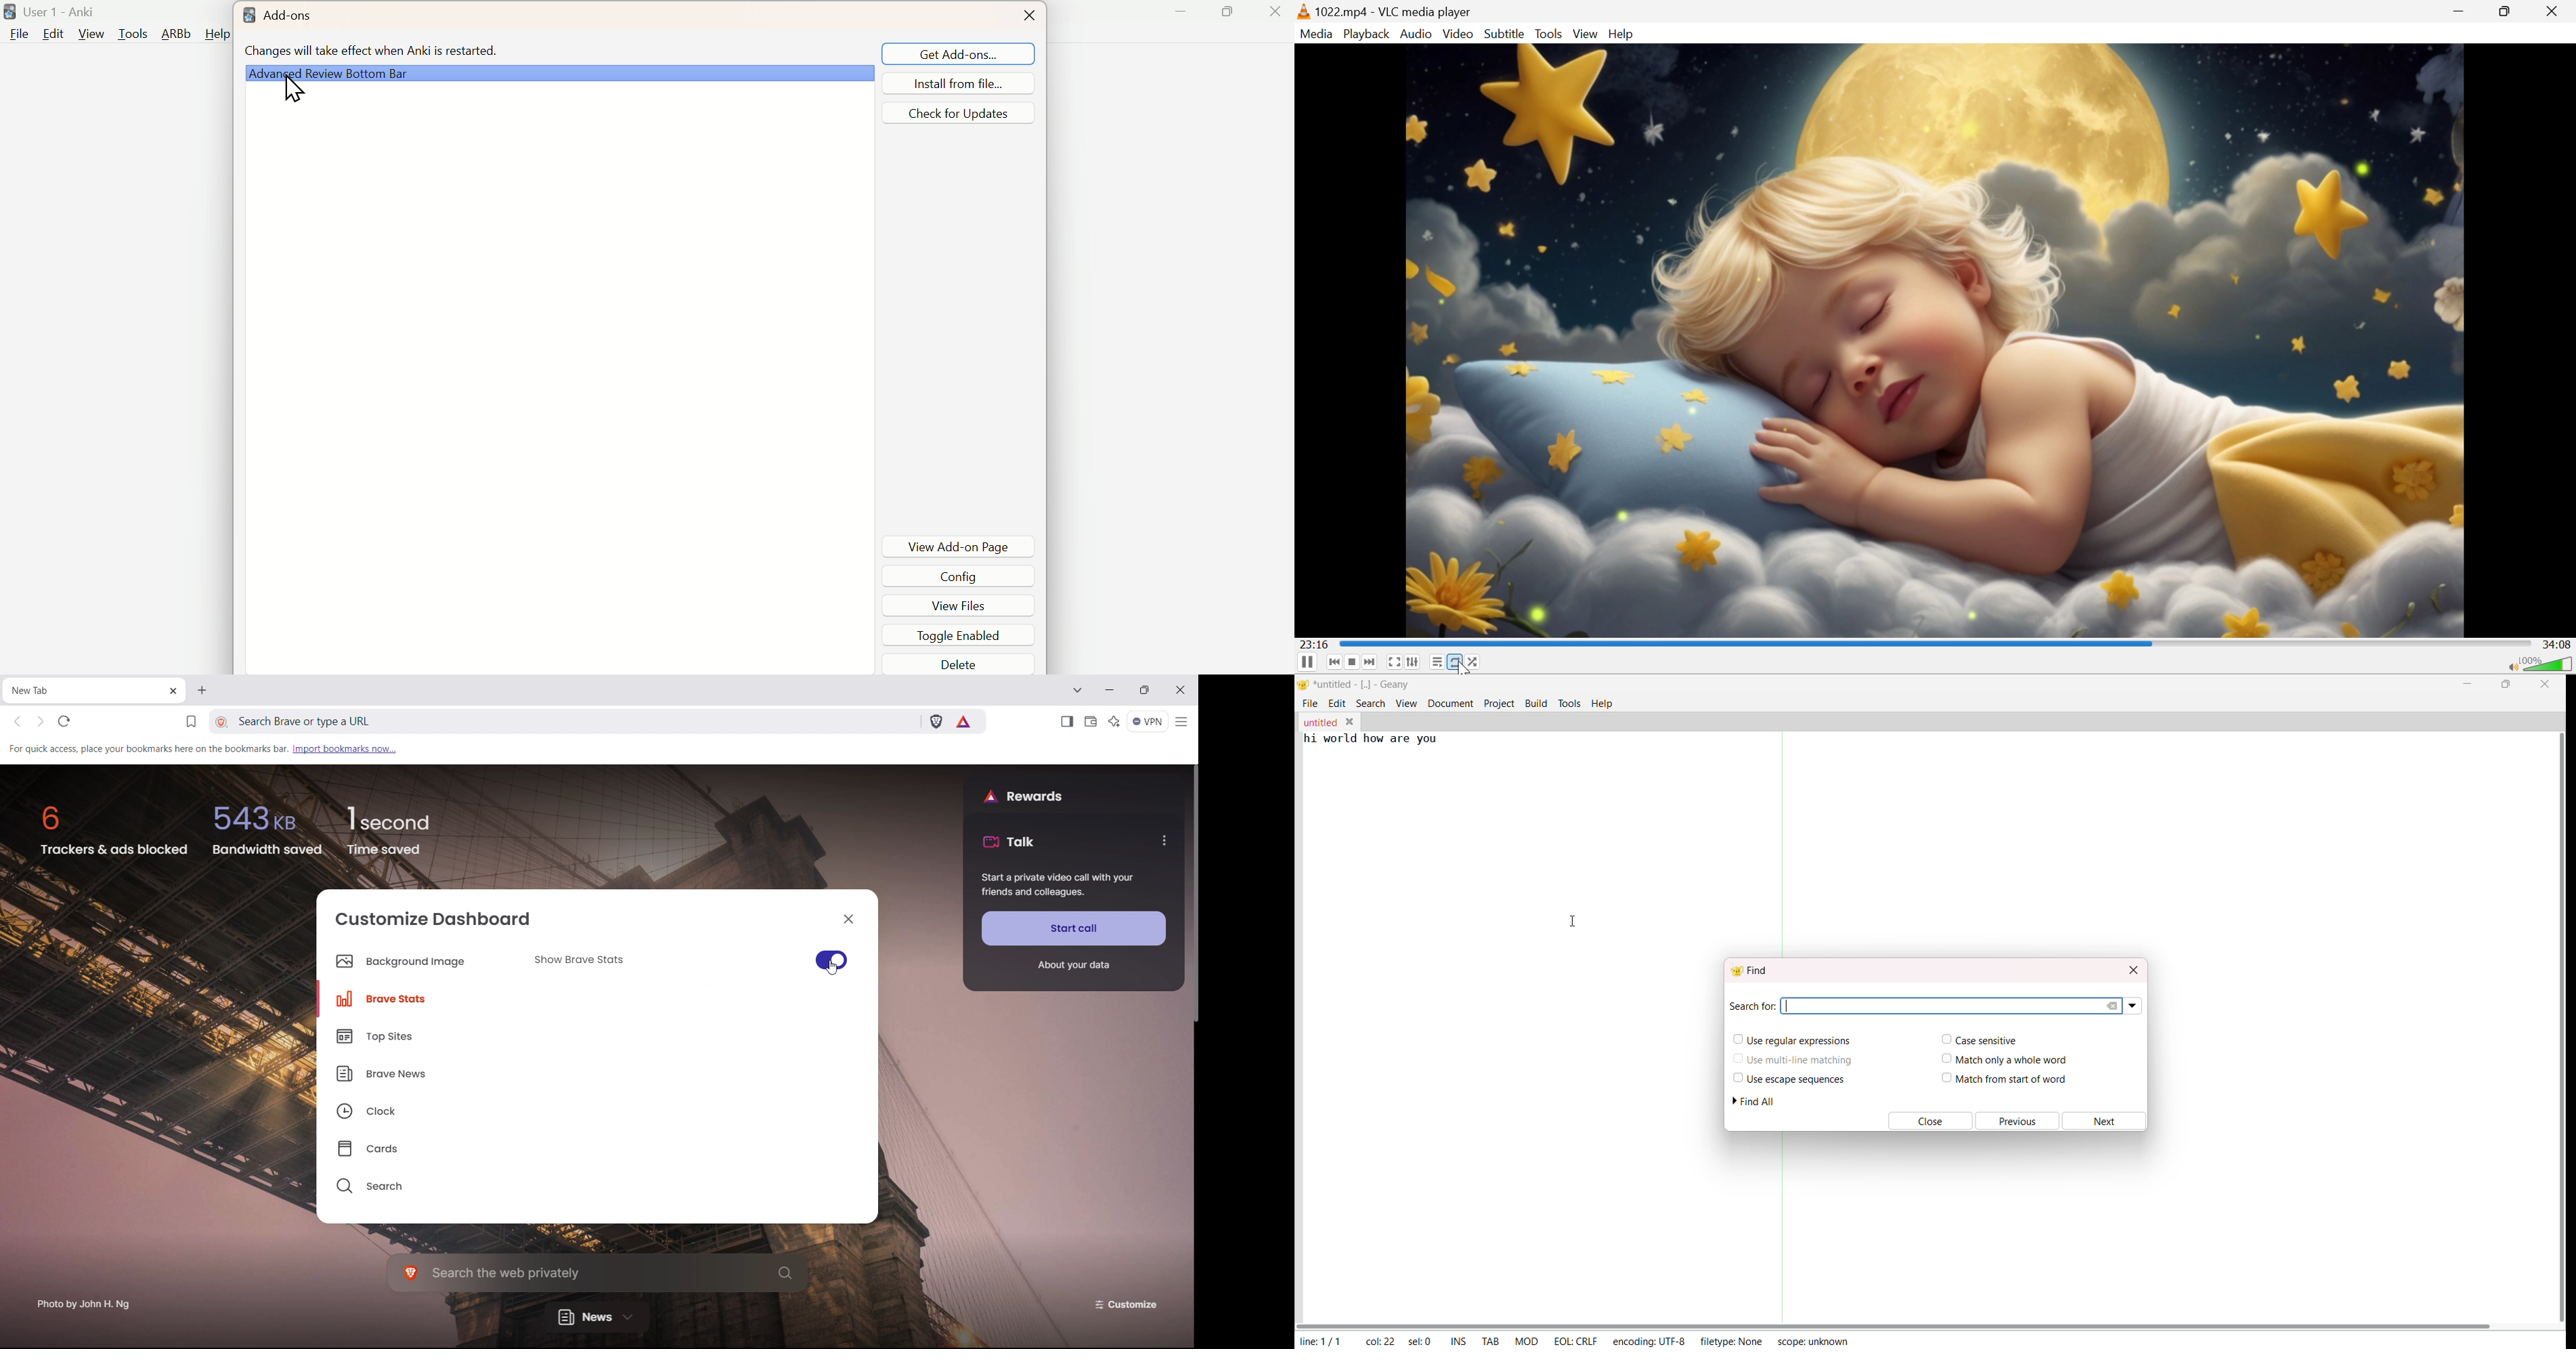  Describe the element at coordinates (1573, 918) in the screenshot. I see `cursor` at that location.